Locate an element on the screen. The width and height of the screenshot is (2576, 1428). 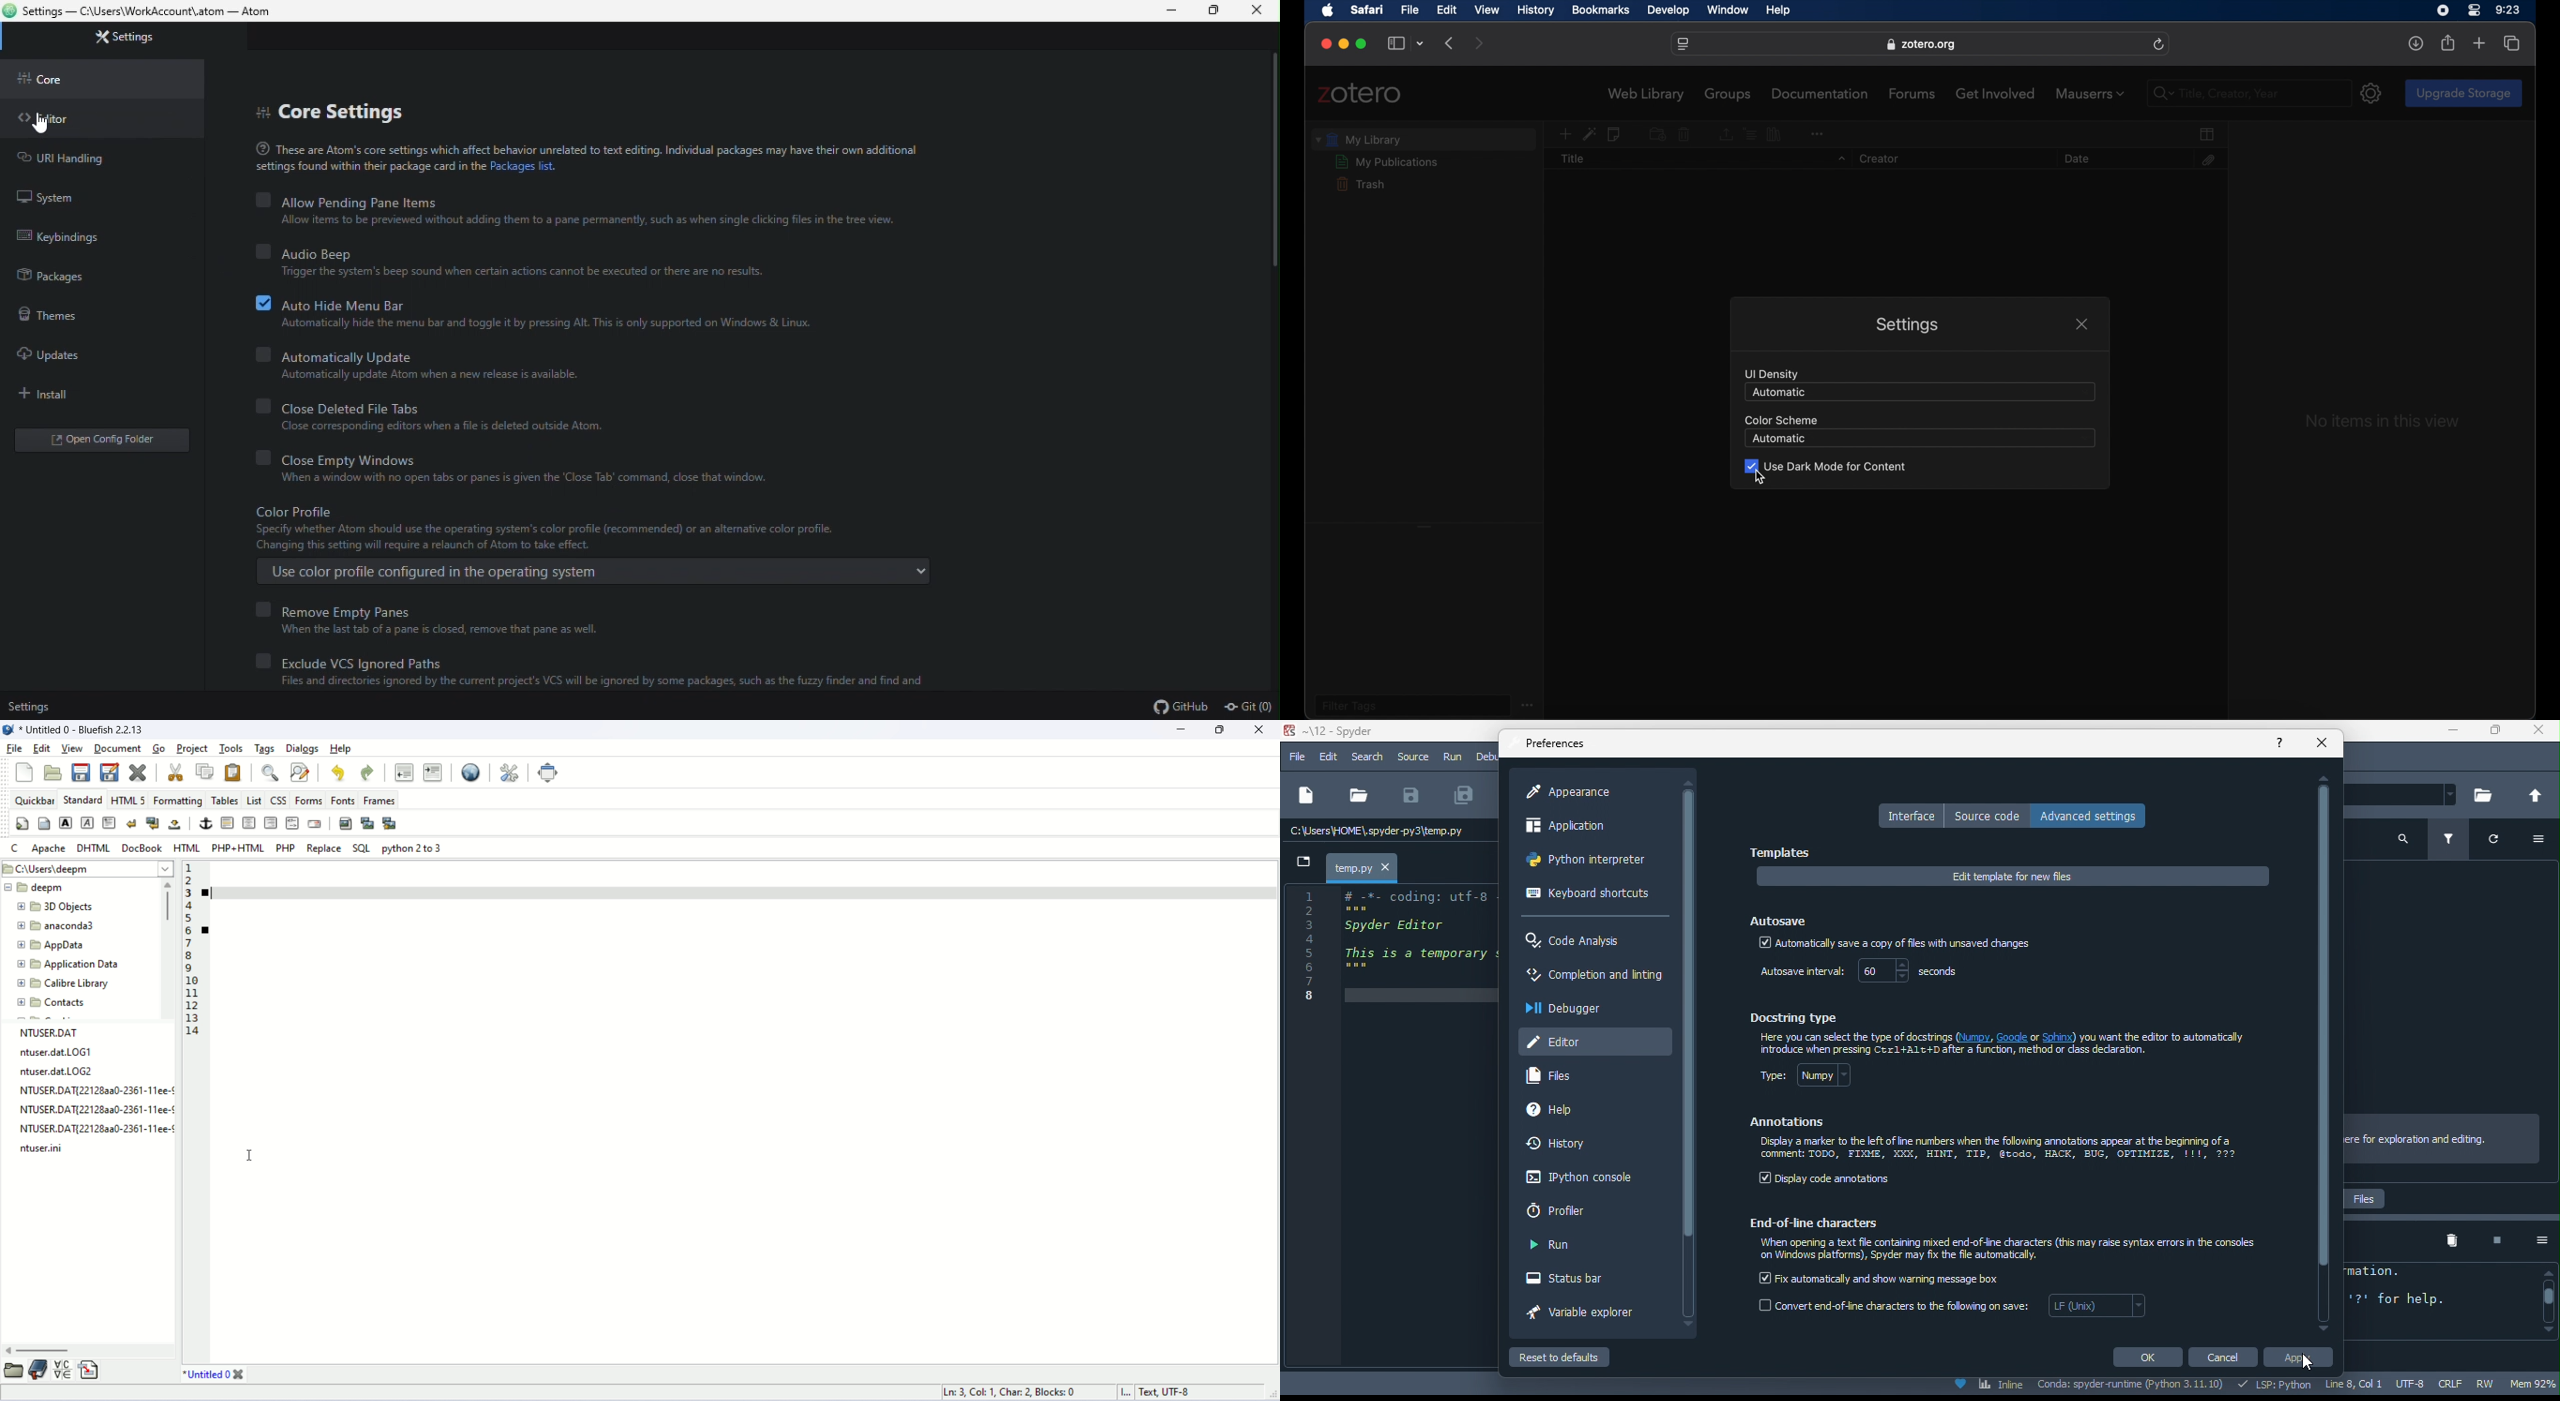
temp.py is located at coordinates (1353, 867).